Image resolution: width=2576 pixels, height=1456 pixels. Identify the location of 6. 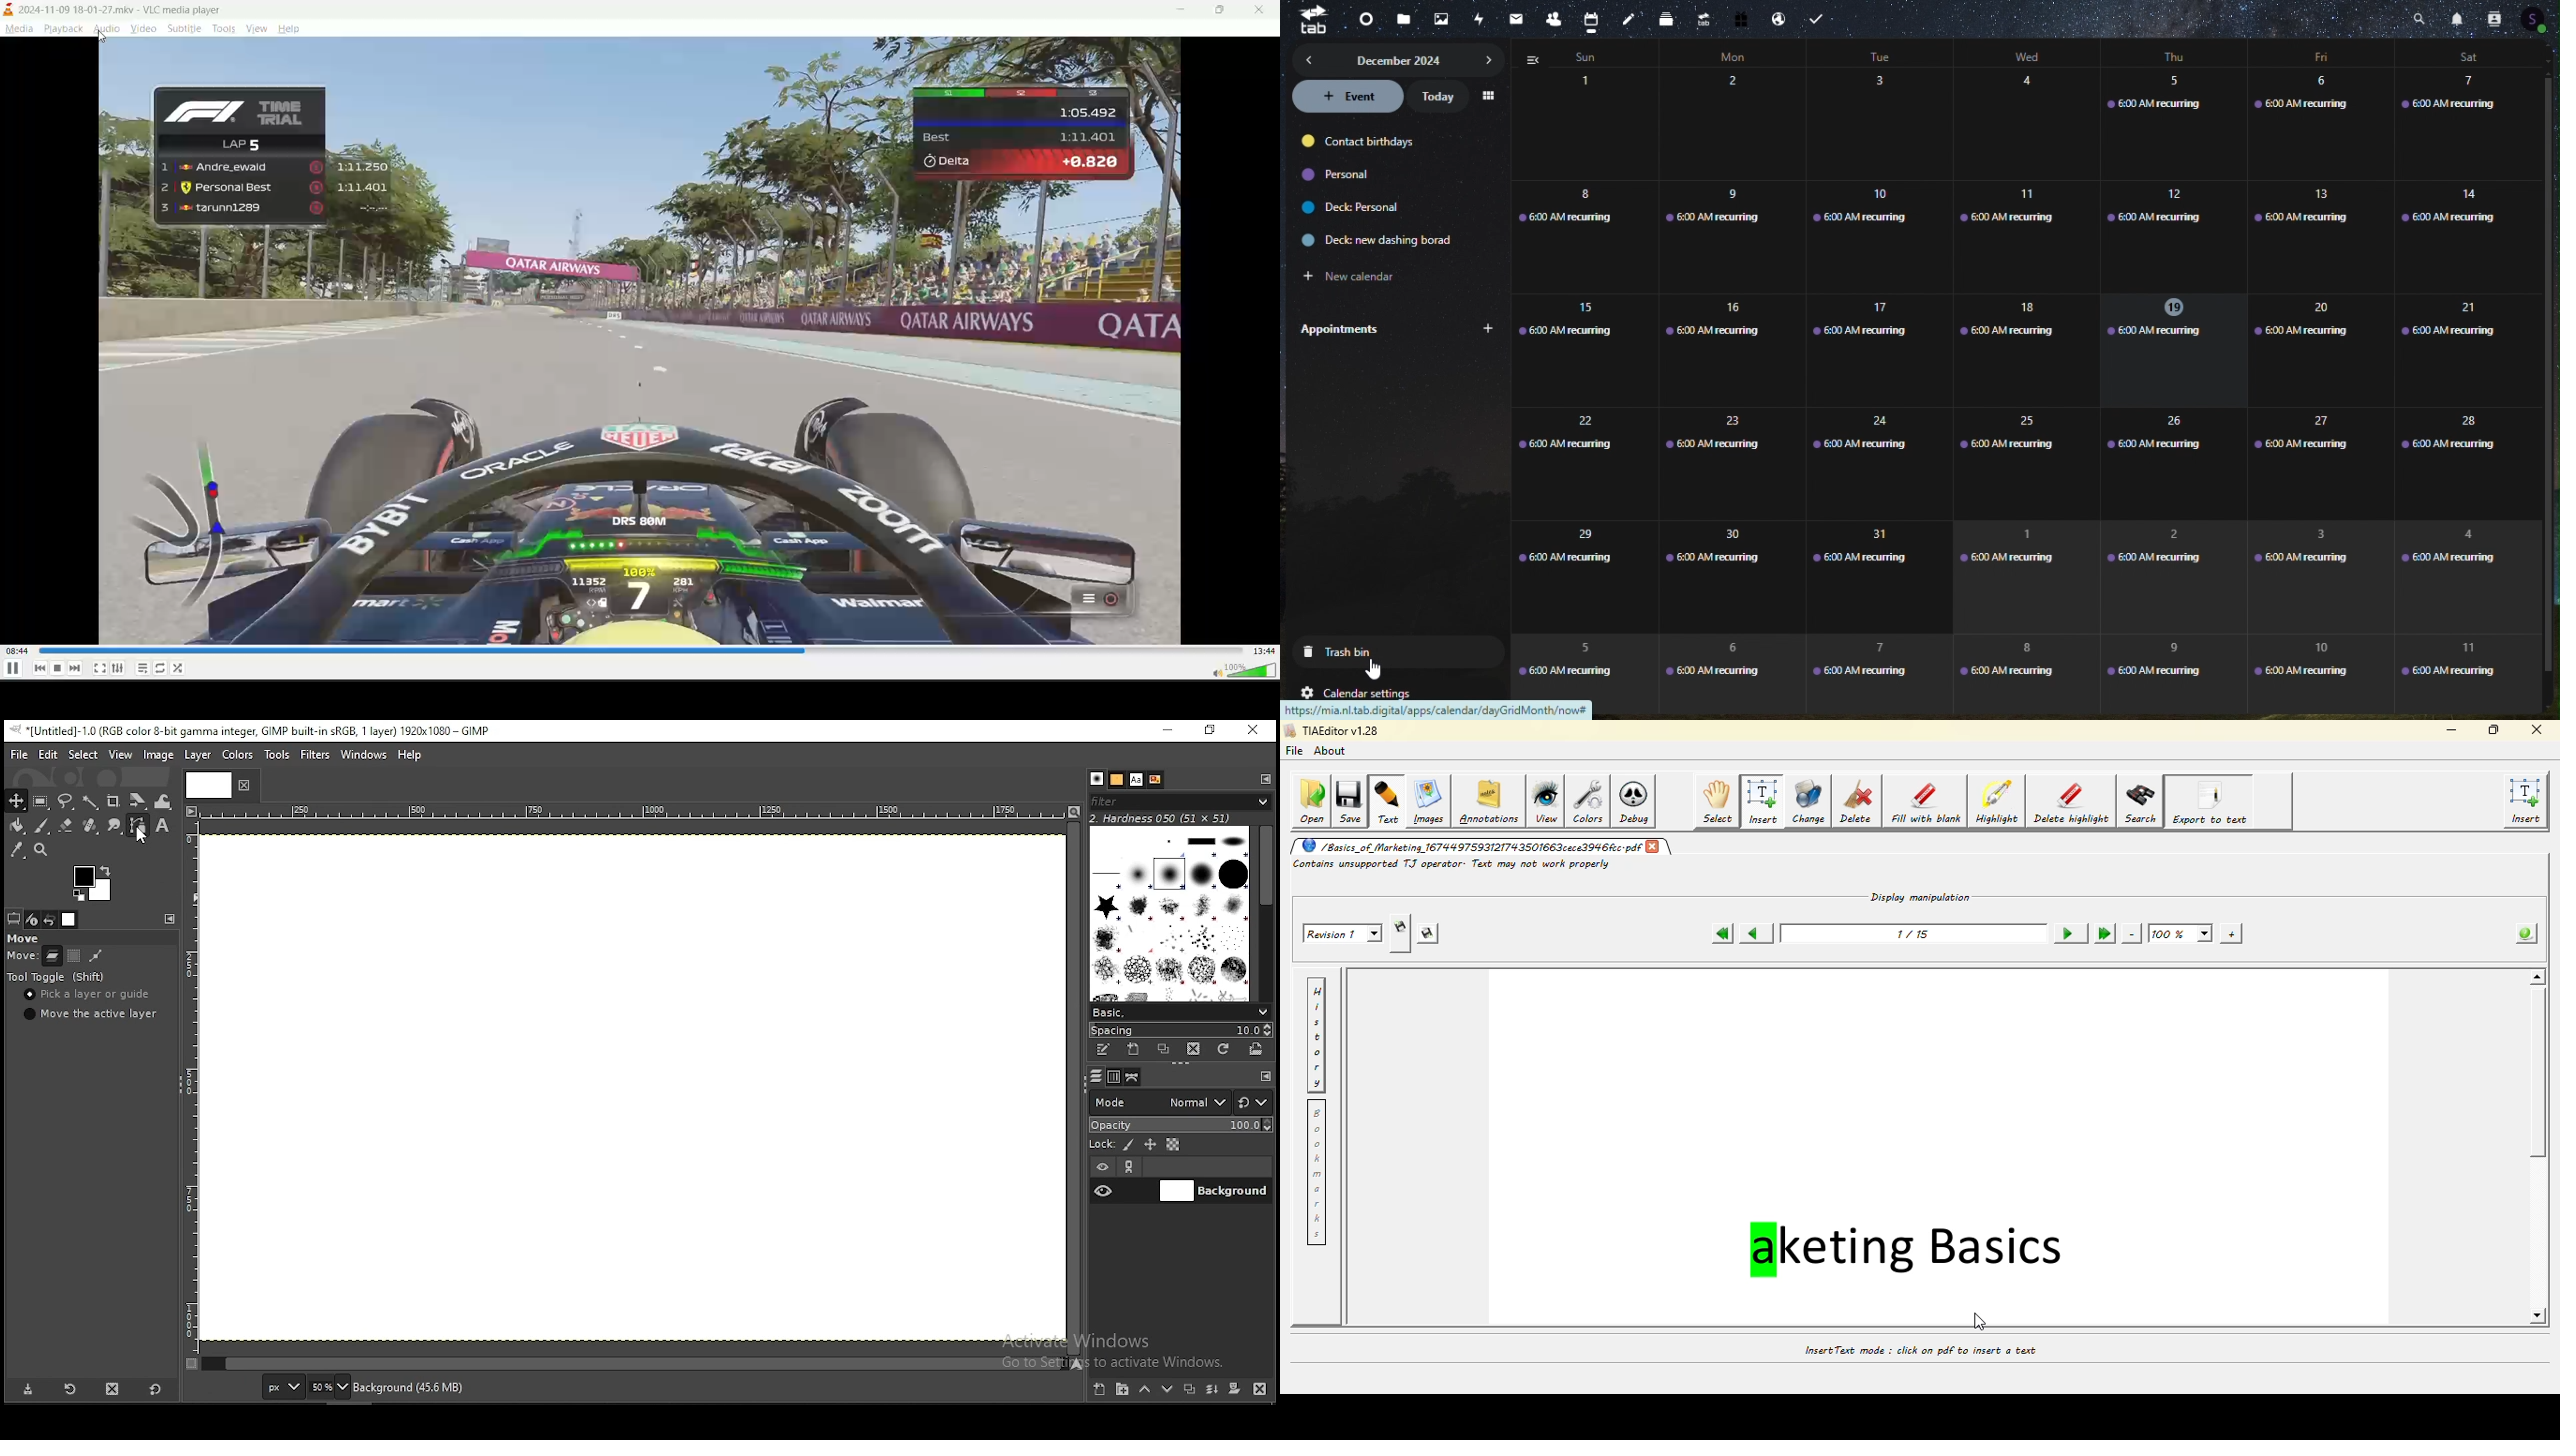
(2318, 125).